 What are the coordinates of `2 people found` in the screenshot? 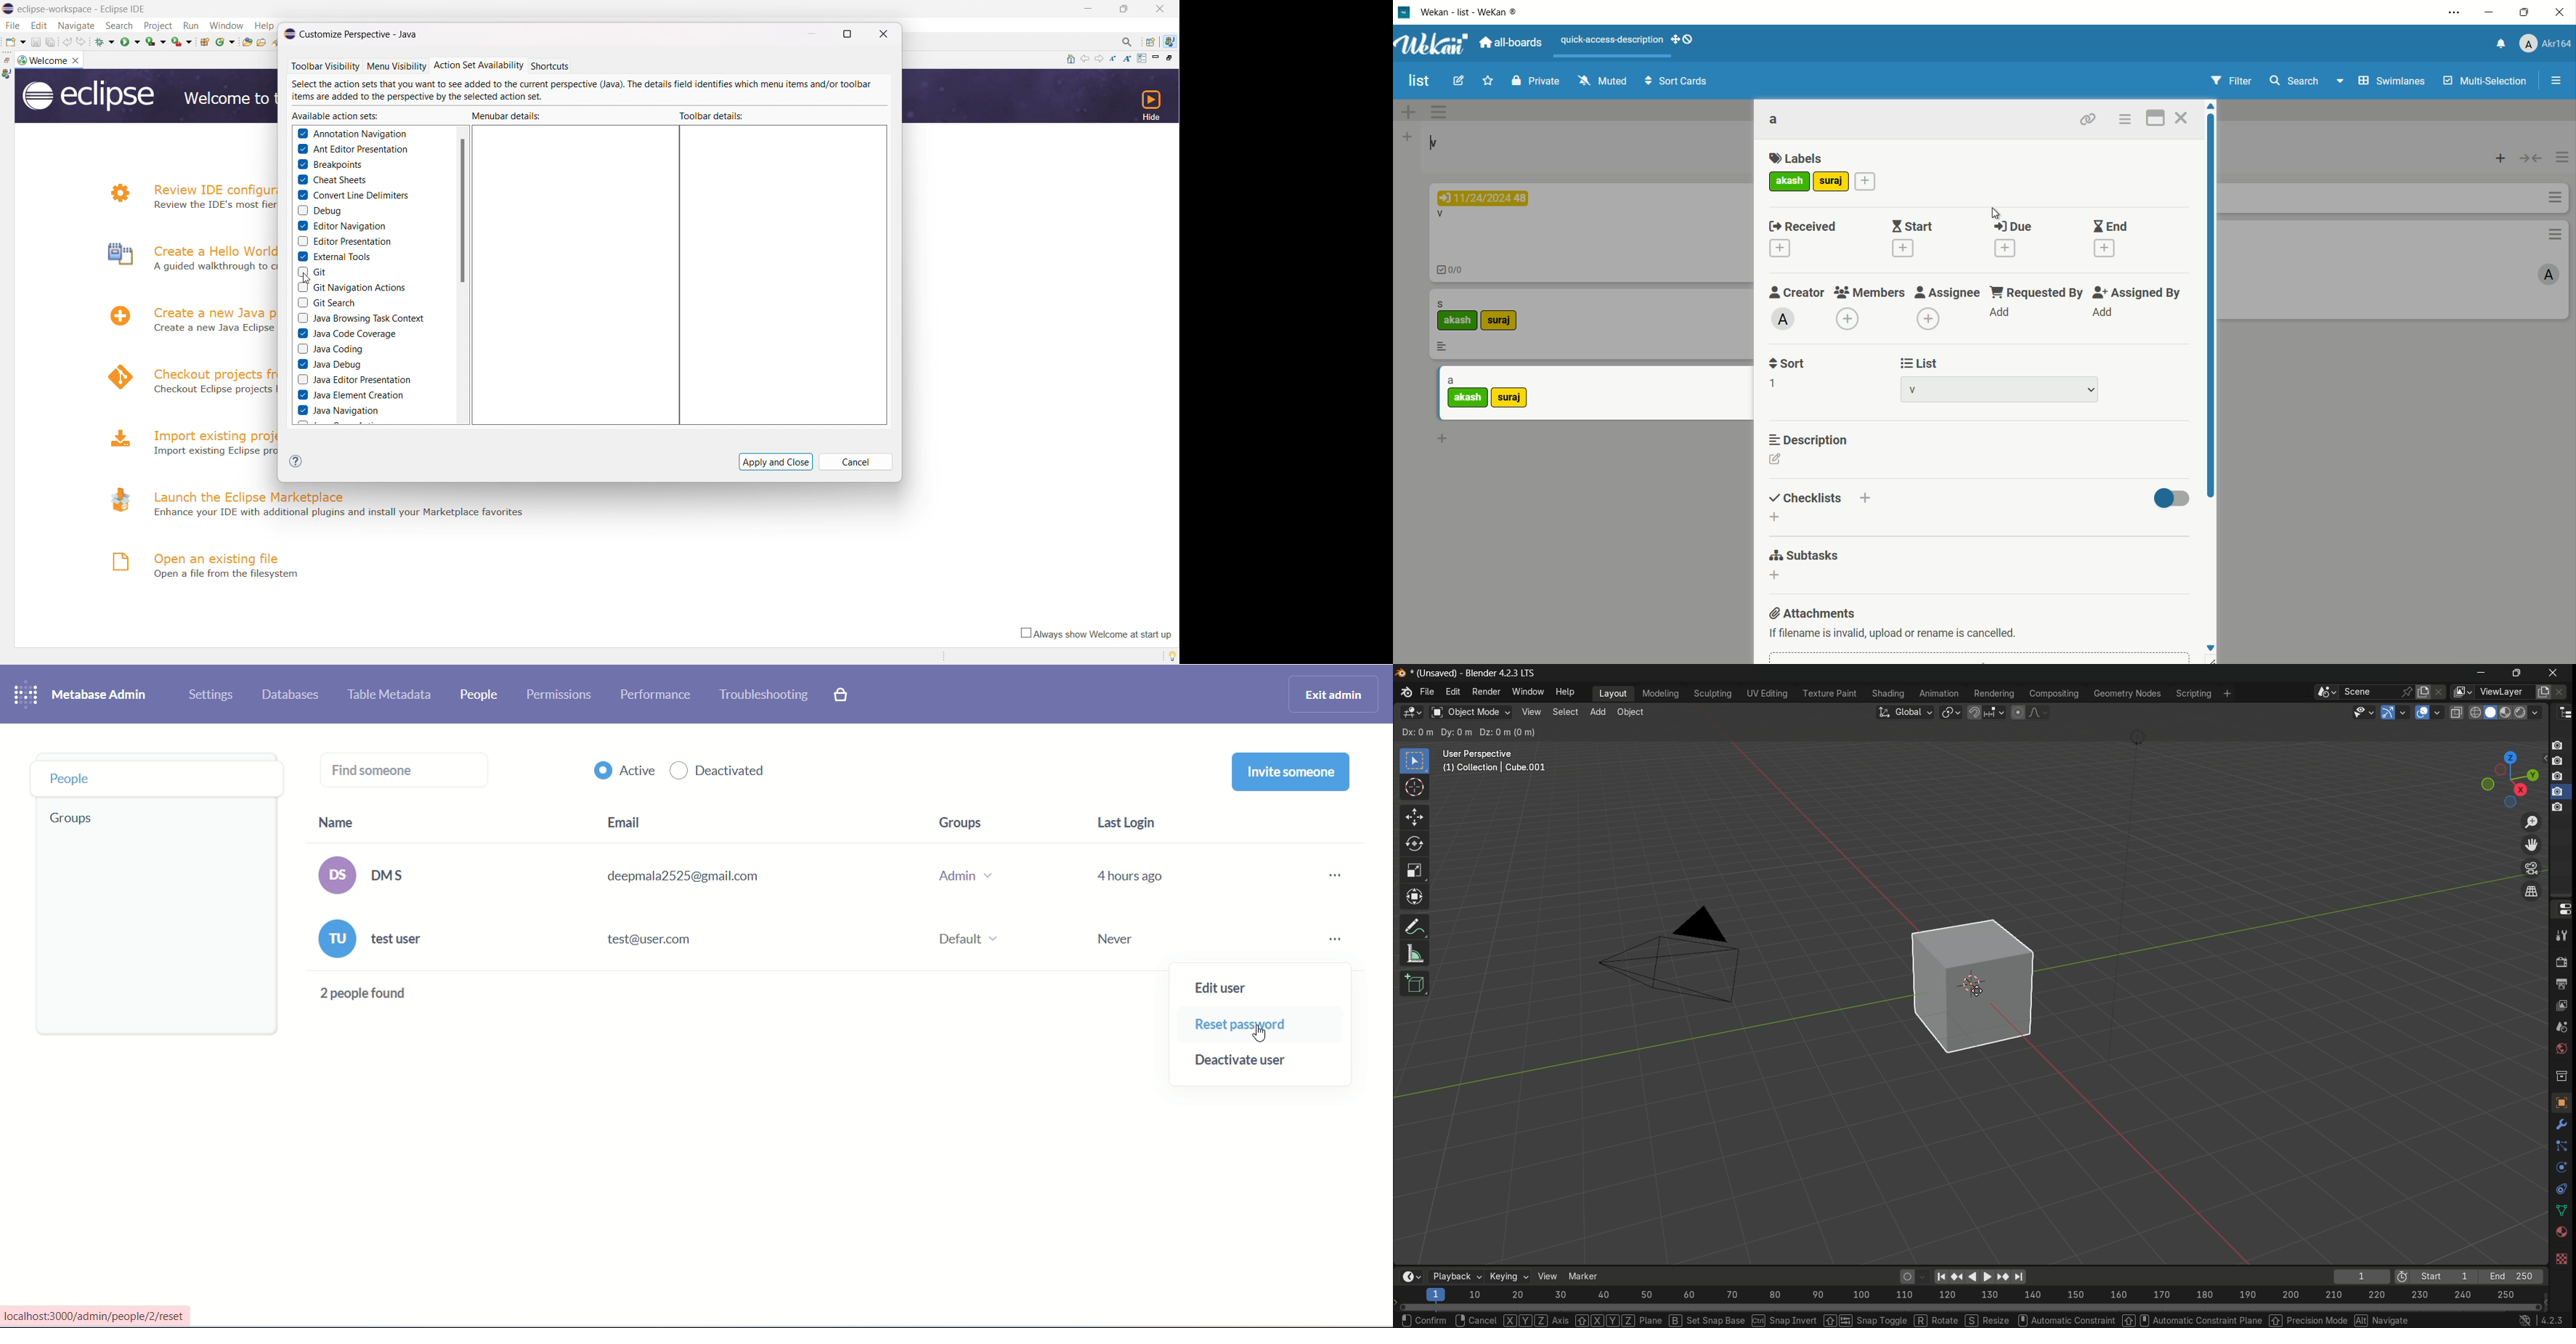 It's located at (367, 995).